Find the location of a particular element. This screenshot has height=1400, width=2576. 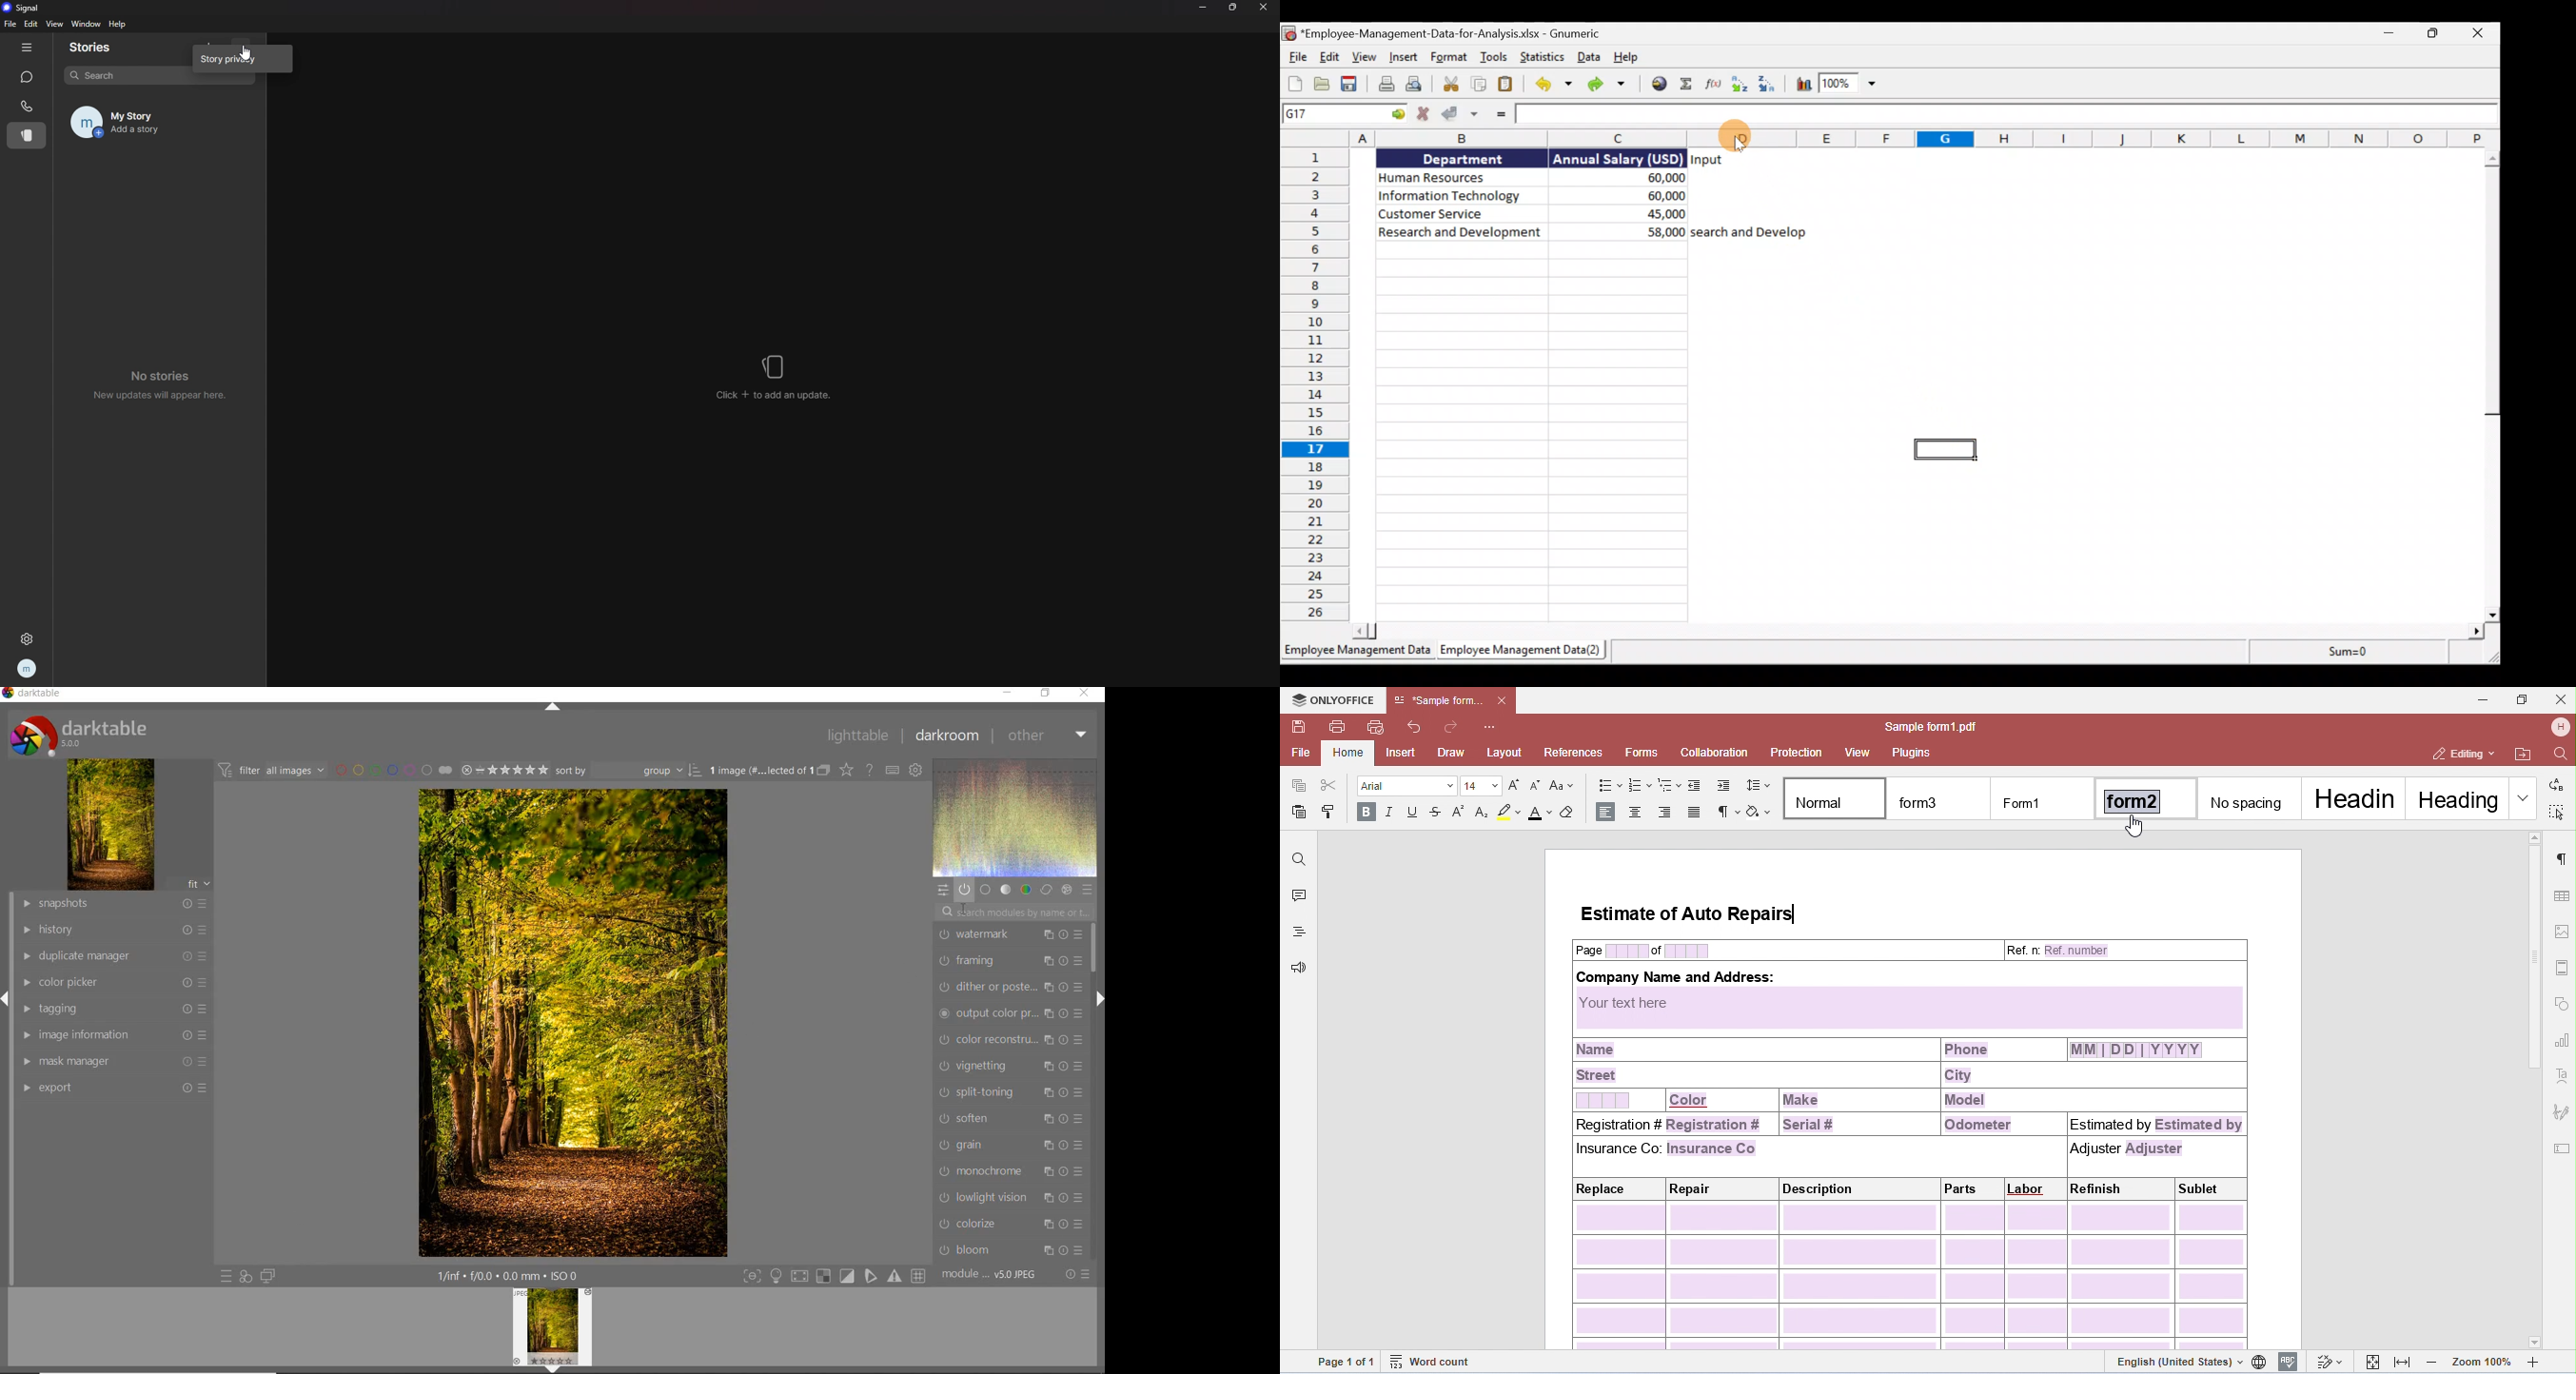

Sort ascending is located at coordinates (1737, 86).